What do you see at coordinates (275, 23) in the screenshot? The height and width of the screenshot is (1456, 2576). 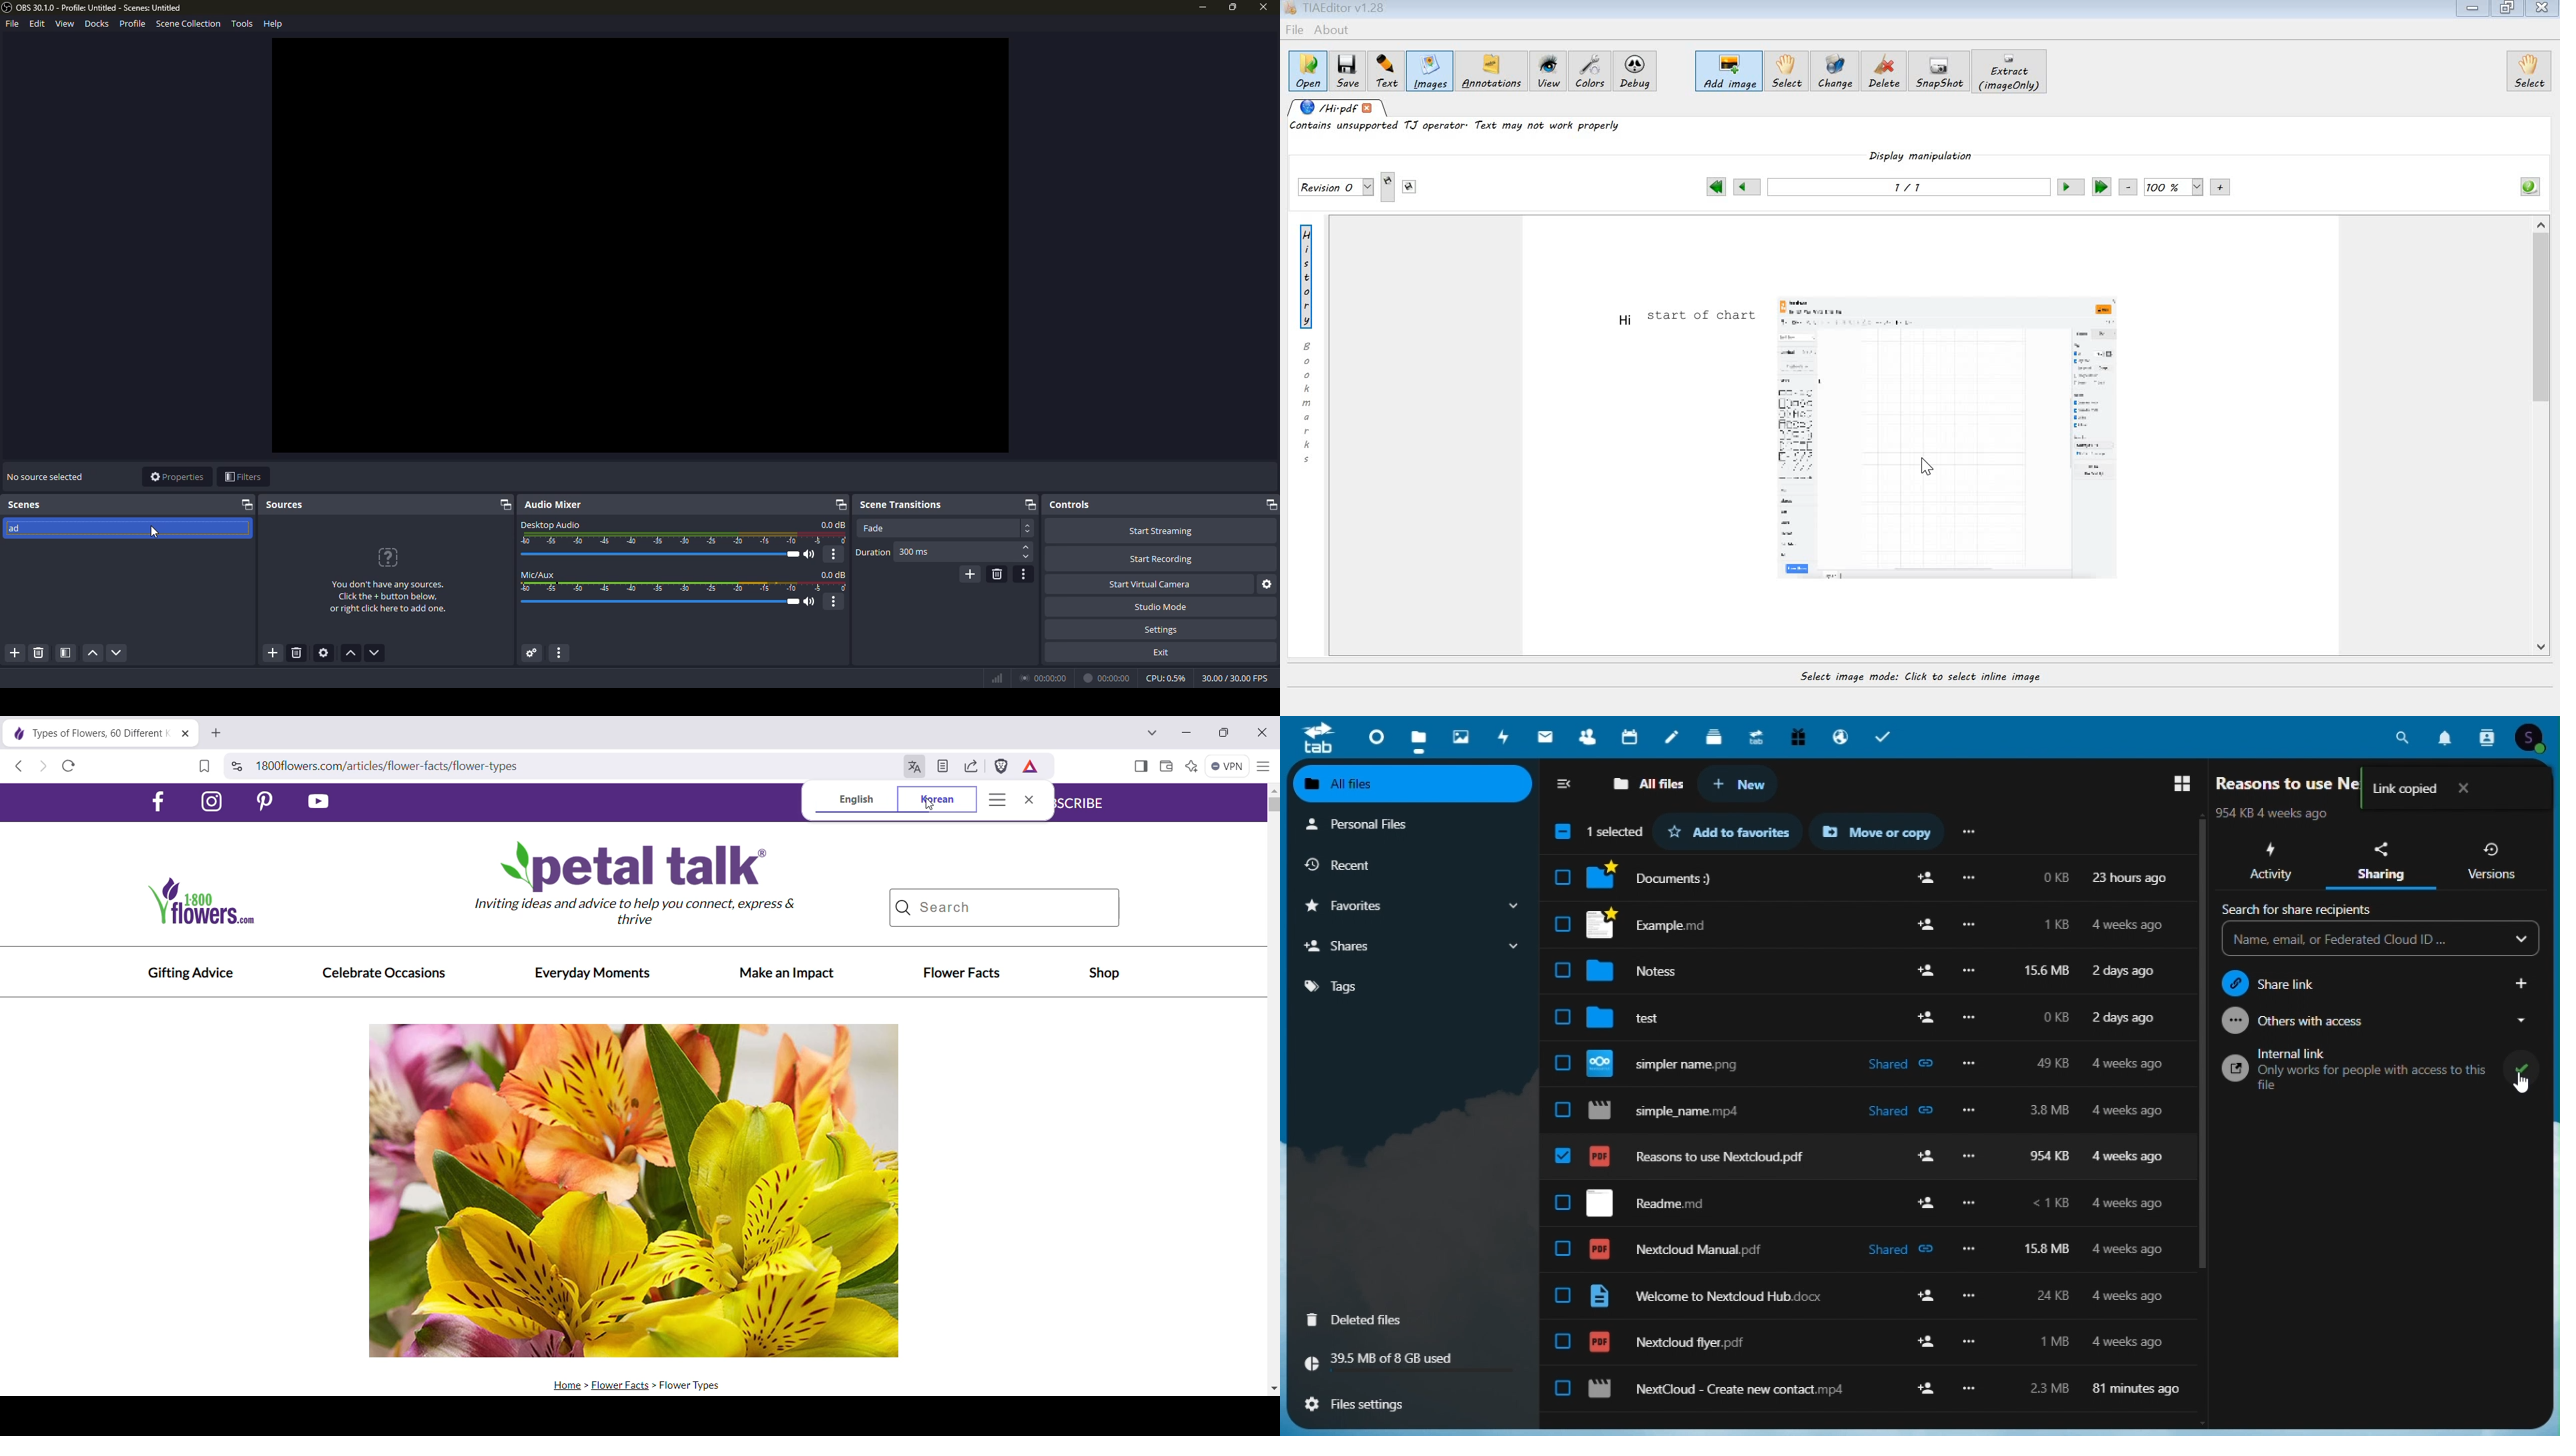 I see `help` at bounding box center [275, 23].